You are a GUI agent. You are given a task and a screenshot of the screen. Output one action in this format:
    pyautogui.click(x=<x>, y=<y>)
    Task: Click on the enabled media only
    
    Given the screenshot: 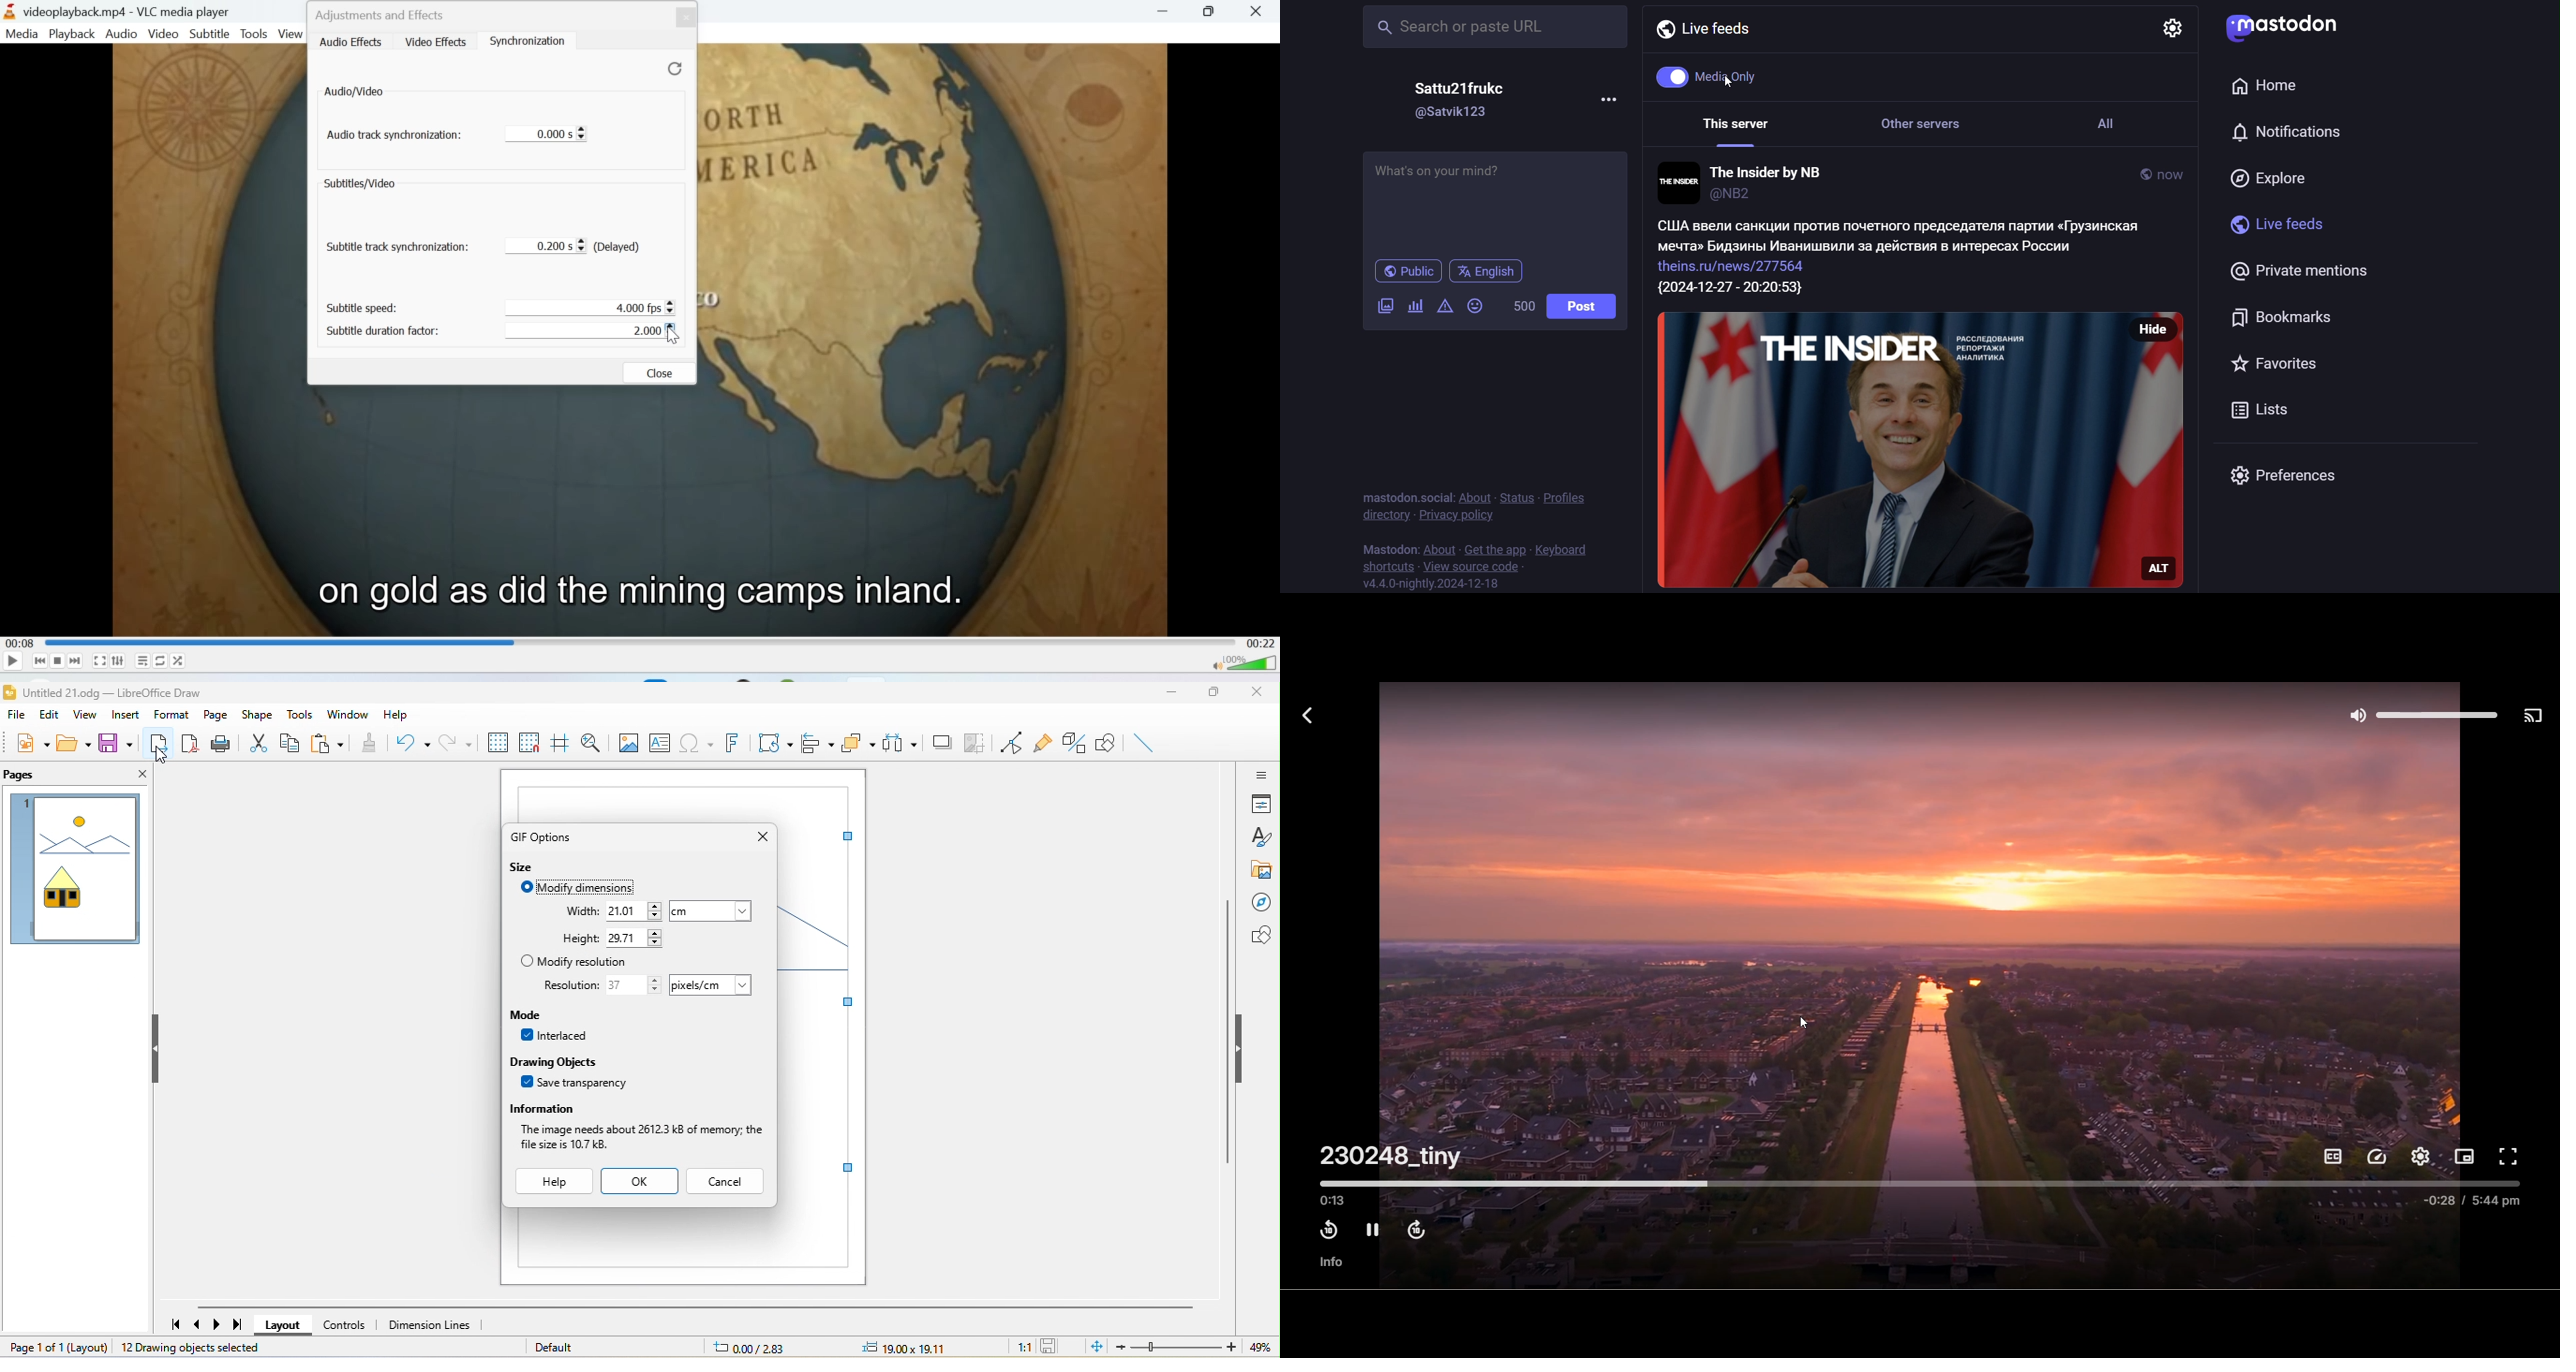 What is the action you would take?
    pyautogui.click(x=1709, y=75)
    